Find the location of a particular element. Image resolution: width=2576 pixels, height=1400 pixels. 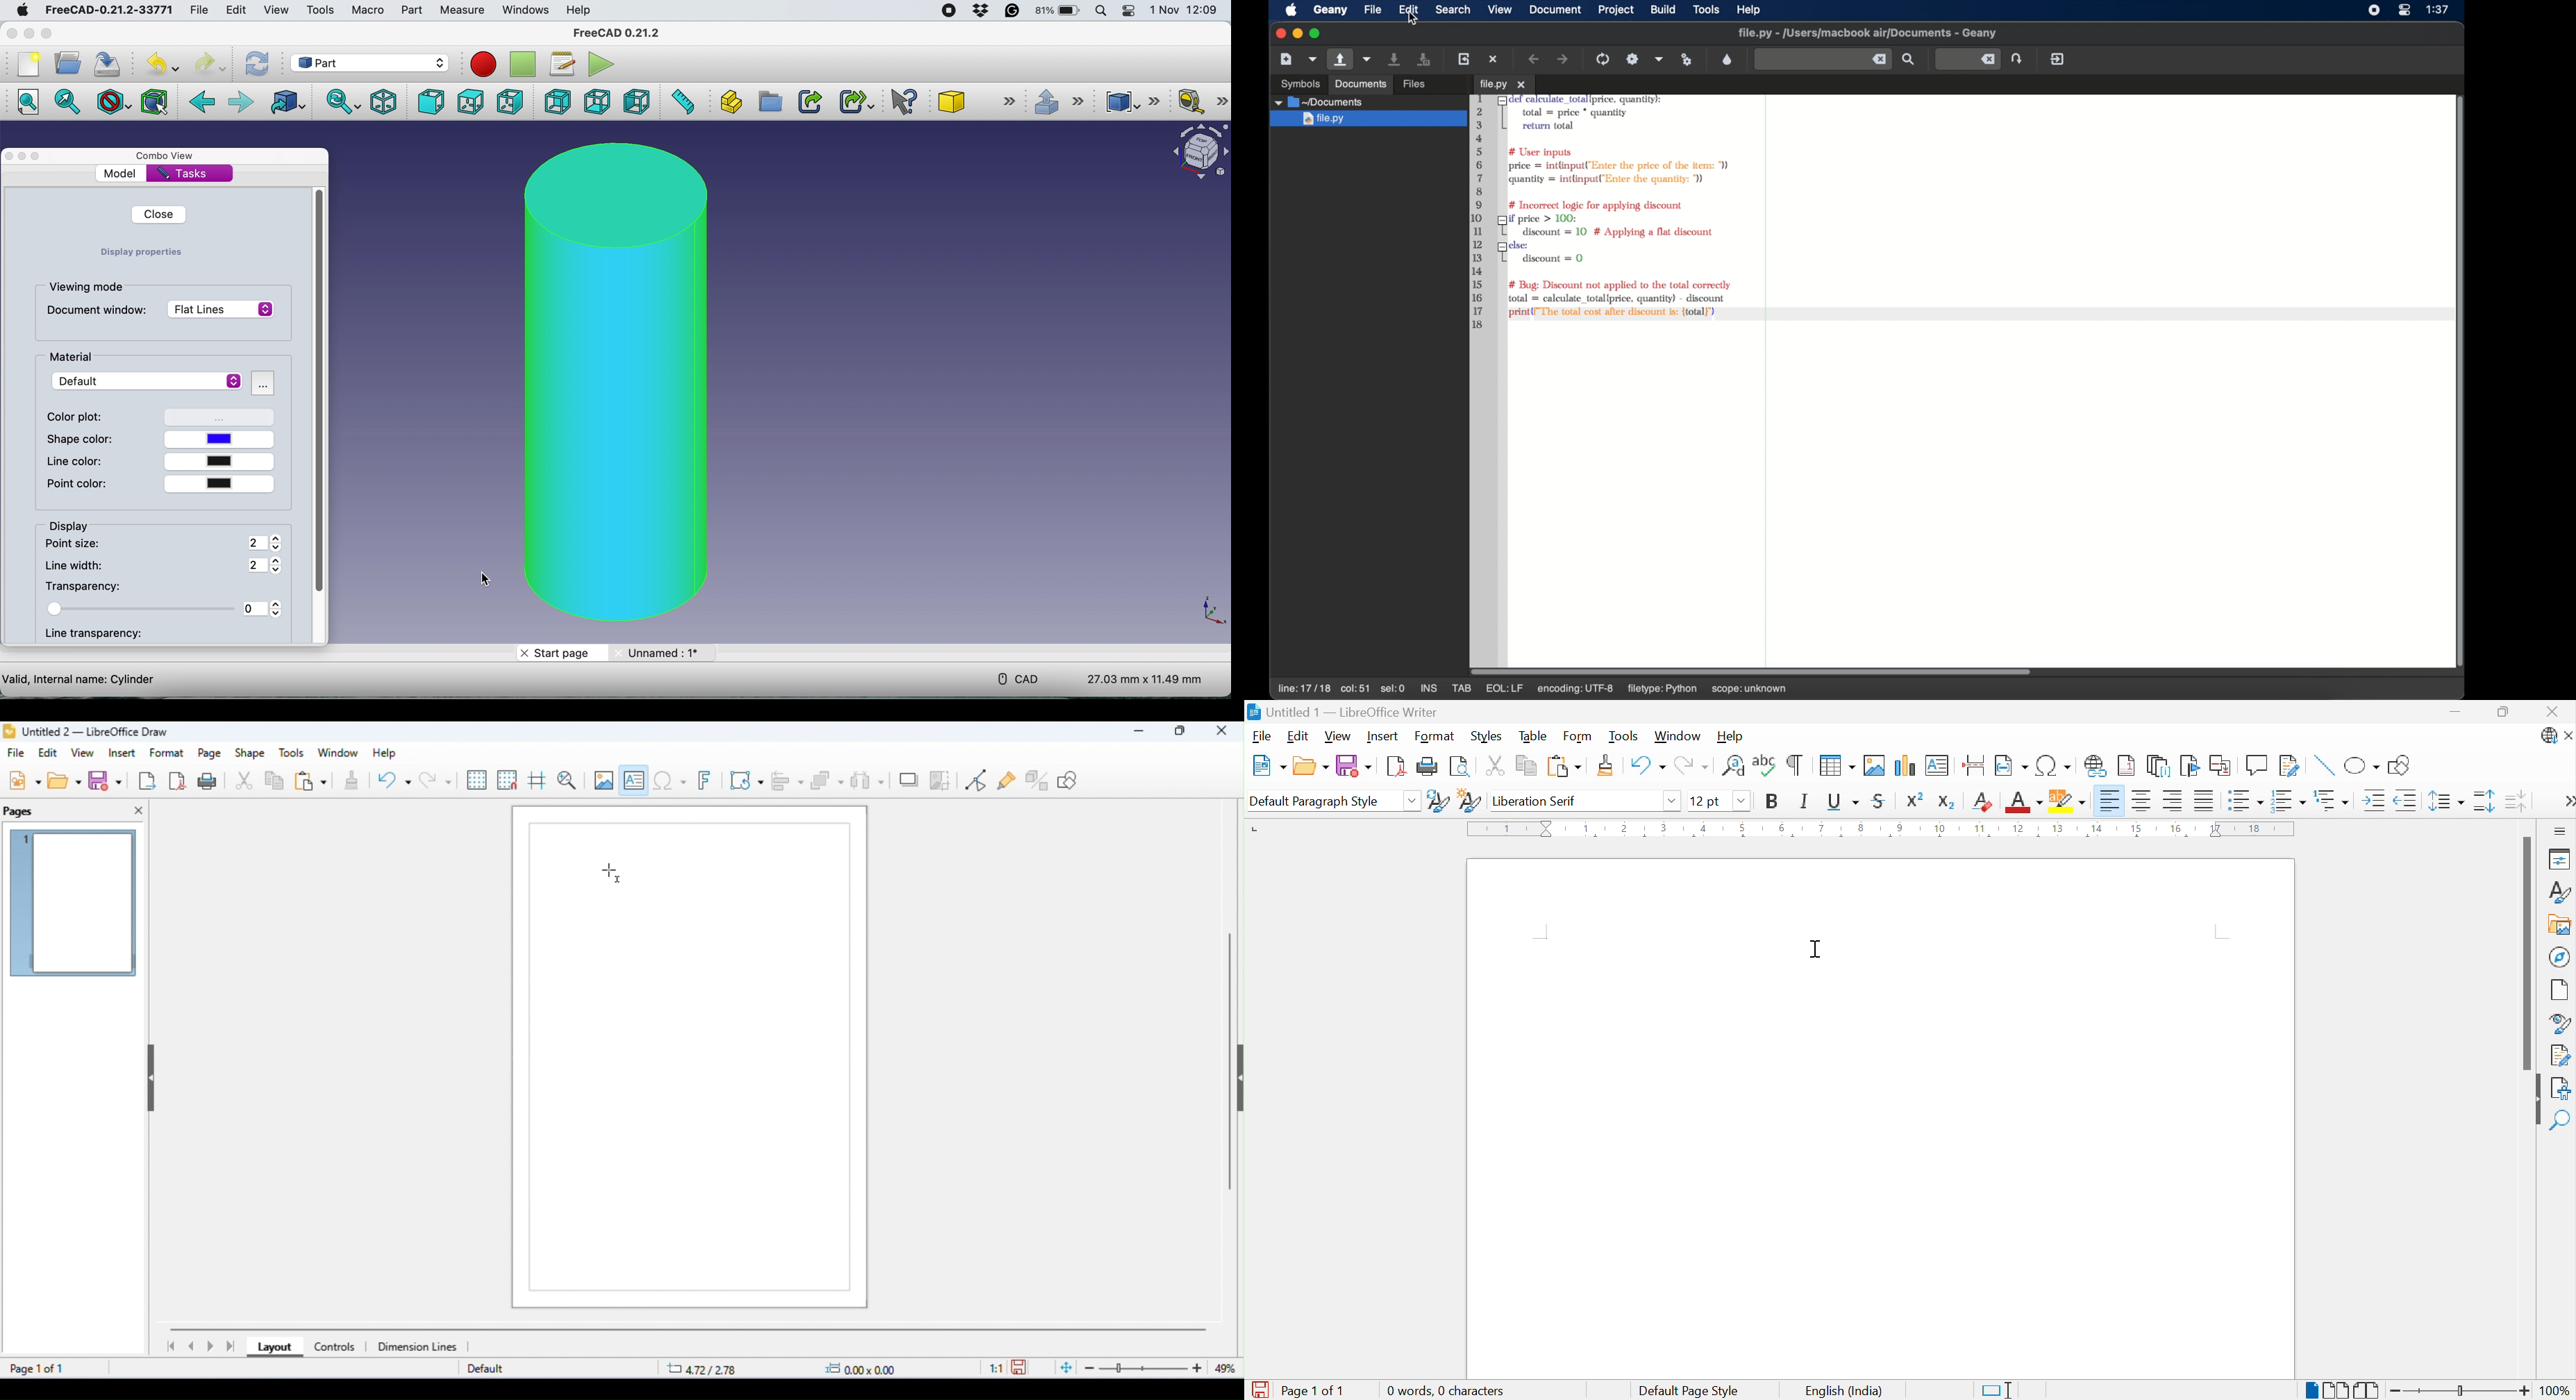

spotlight search is located at coordinates (1102, 11).